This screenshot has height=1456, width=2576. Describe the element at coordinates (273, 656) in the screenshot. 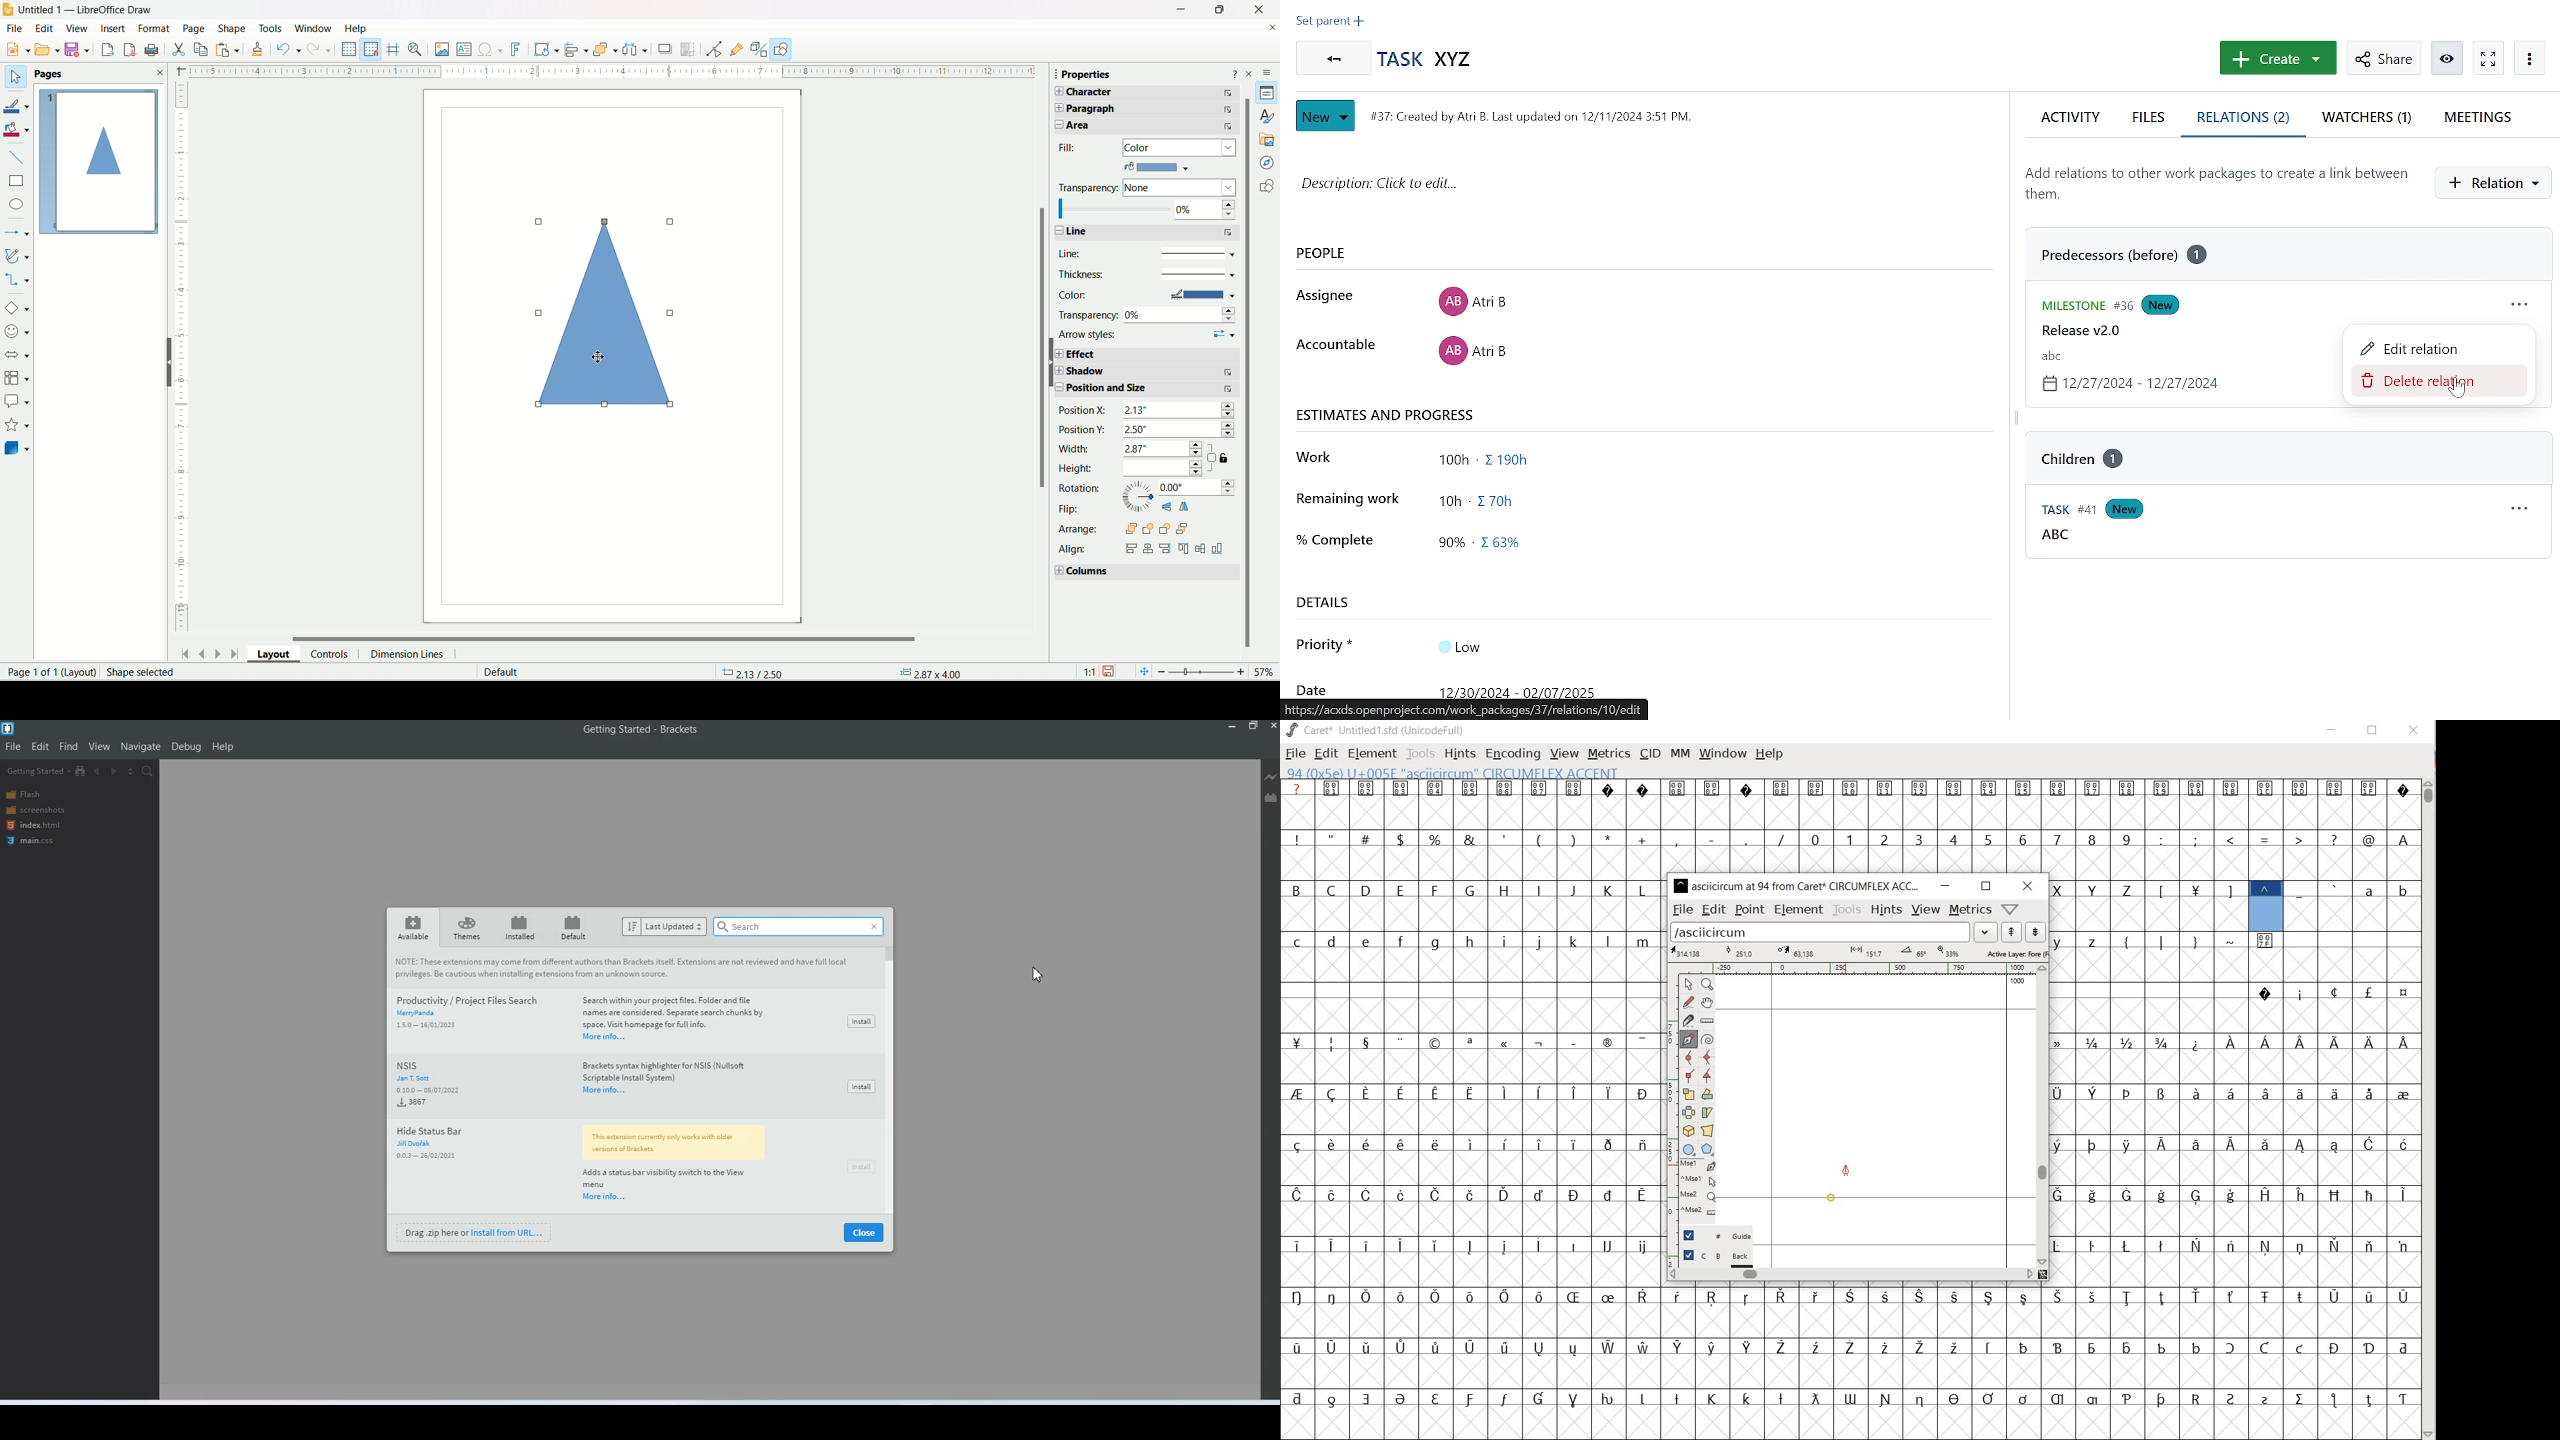

I see `Layout` at that location.